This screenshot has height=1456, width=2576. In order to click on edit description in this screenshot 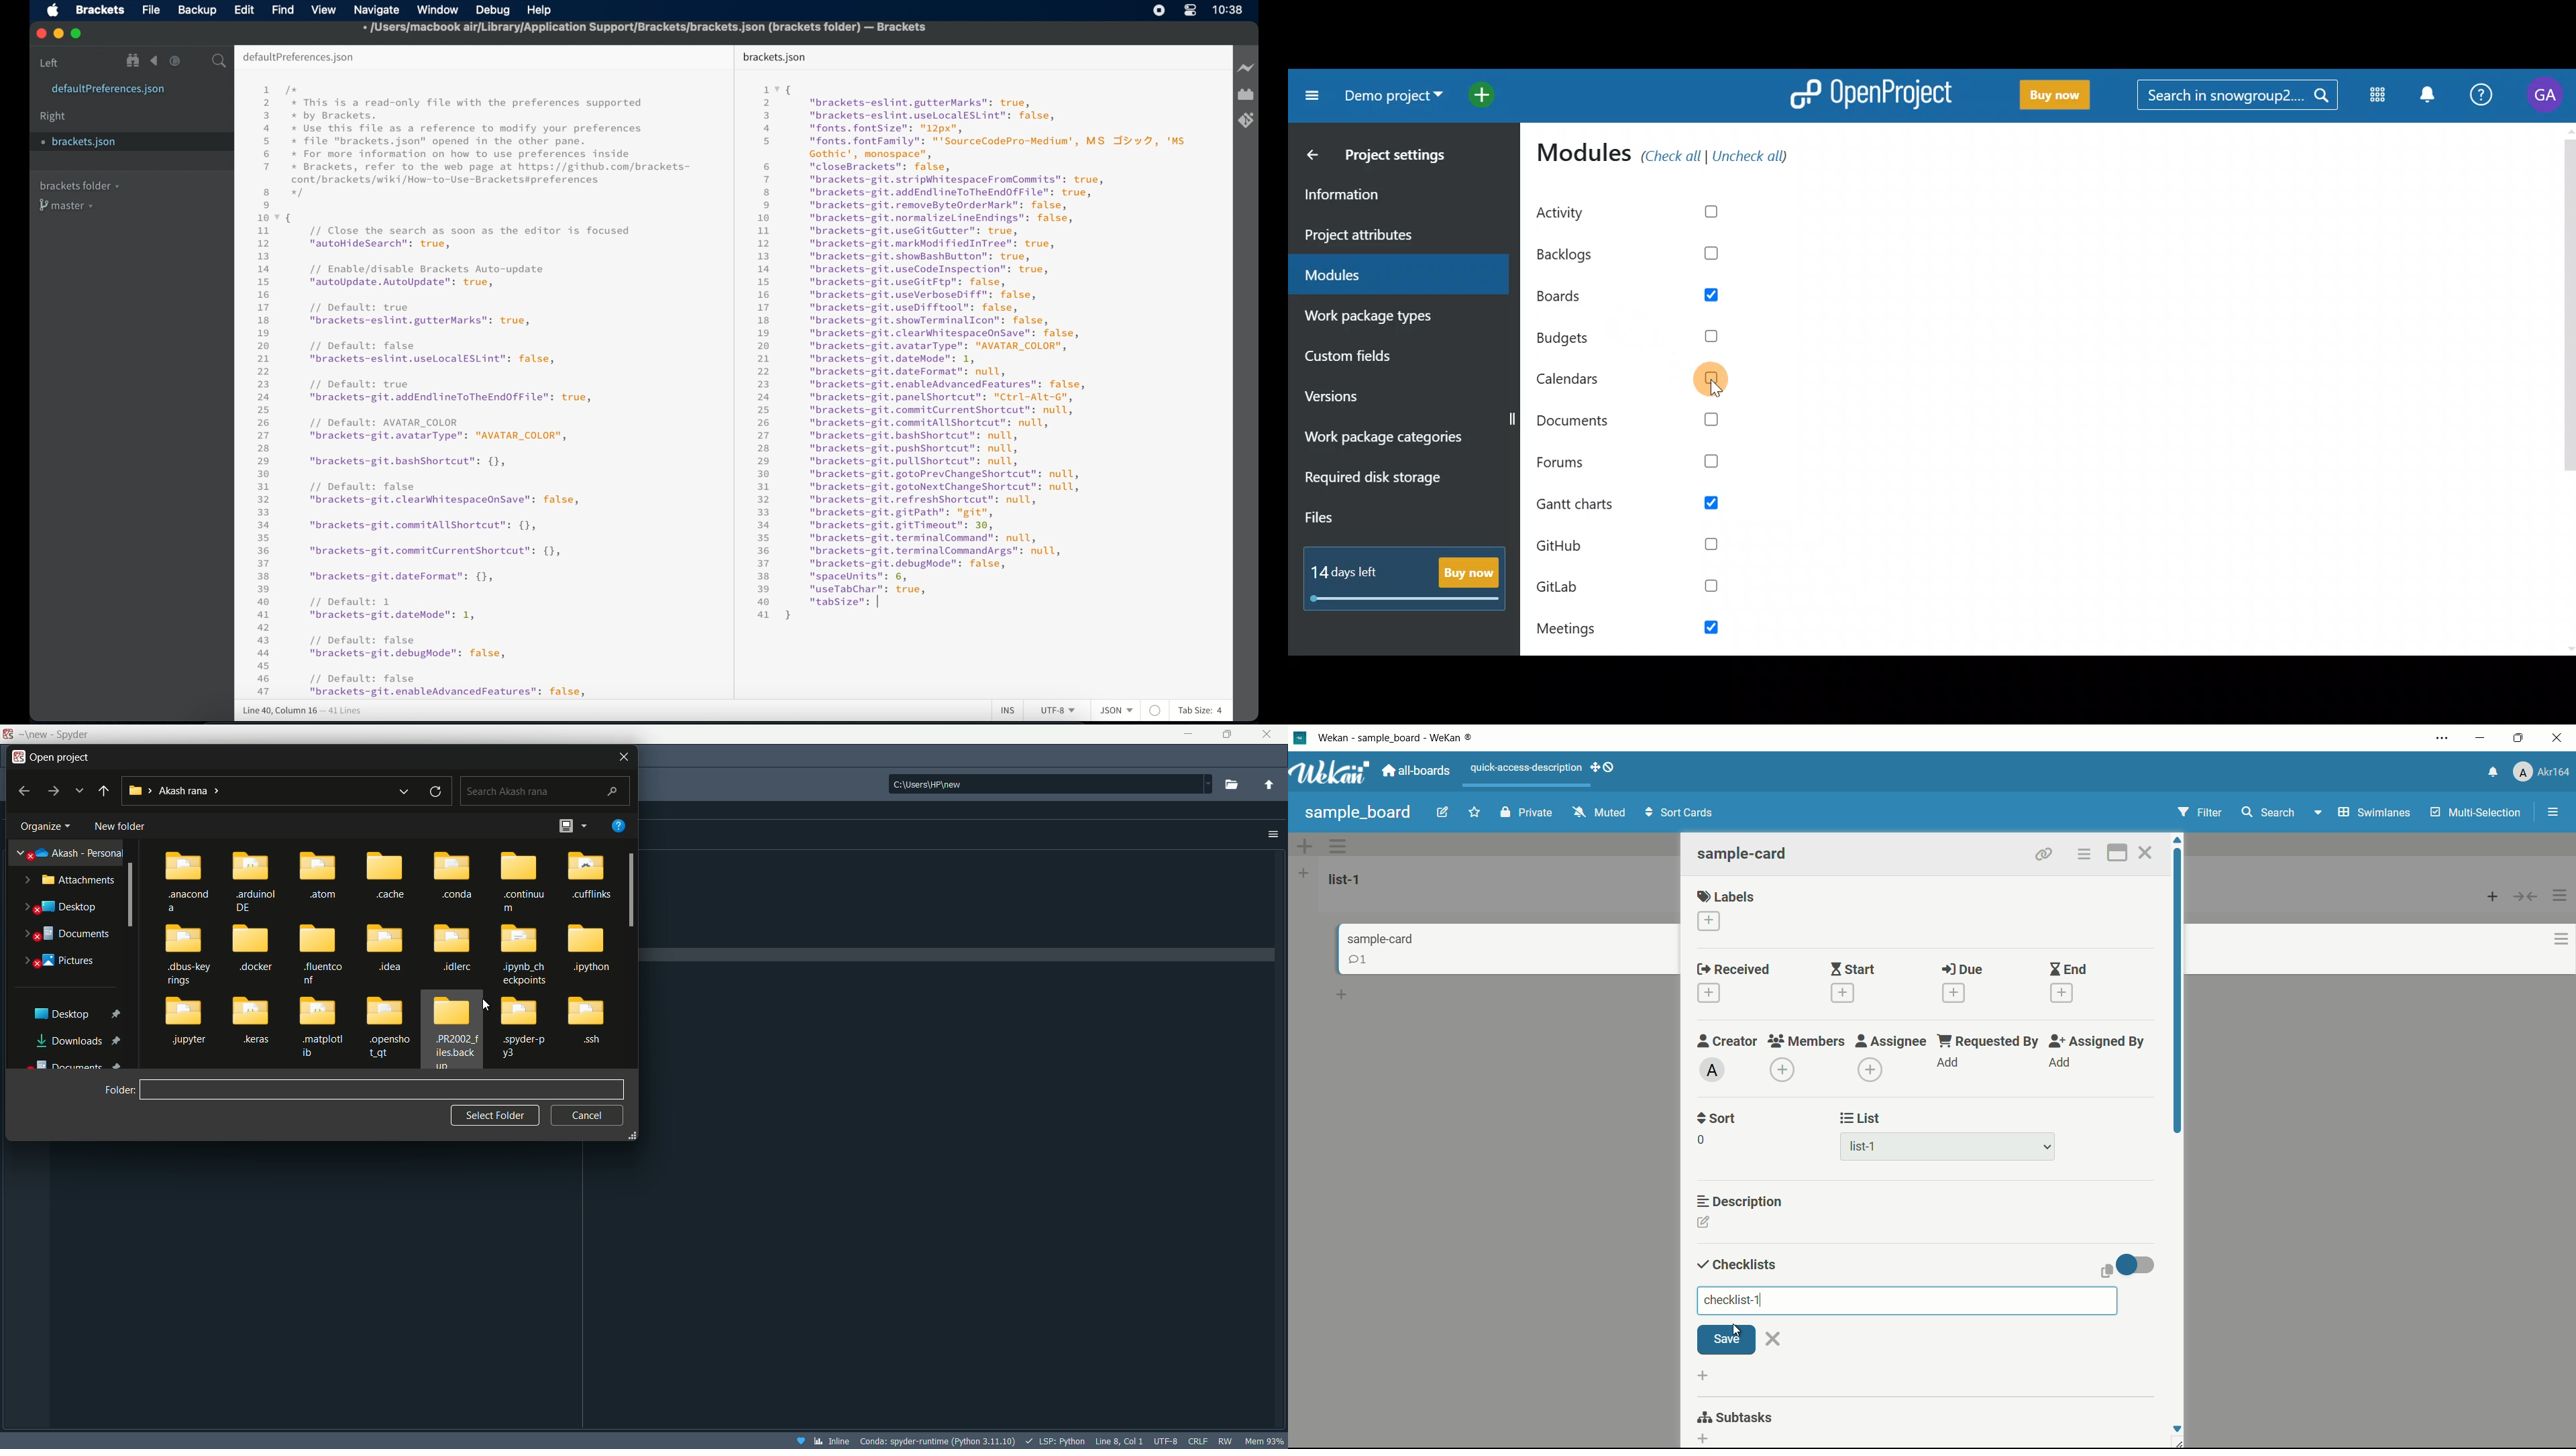, I will do `click(1704, 1222)`.